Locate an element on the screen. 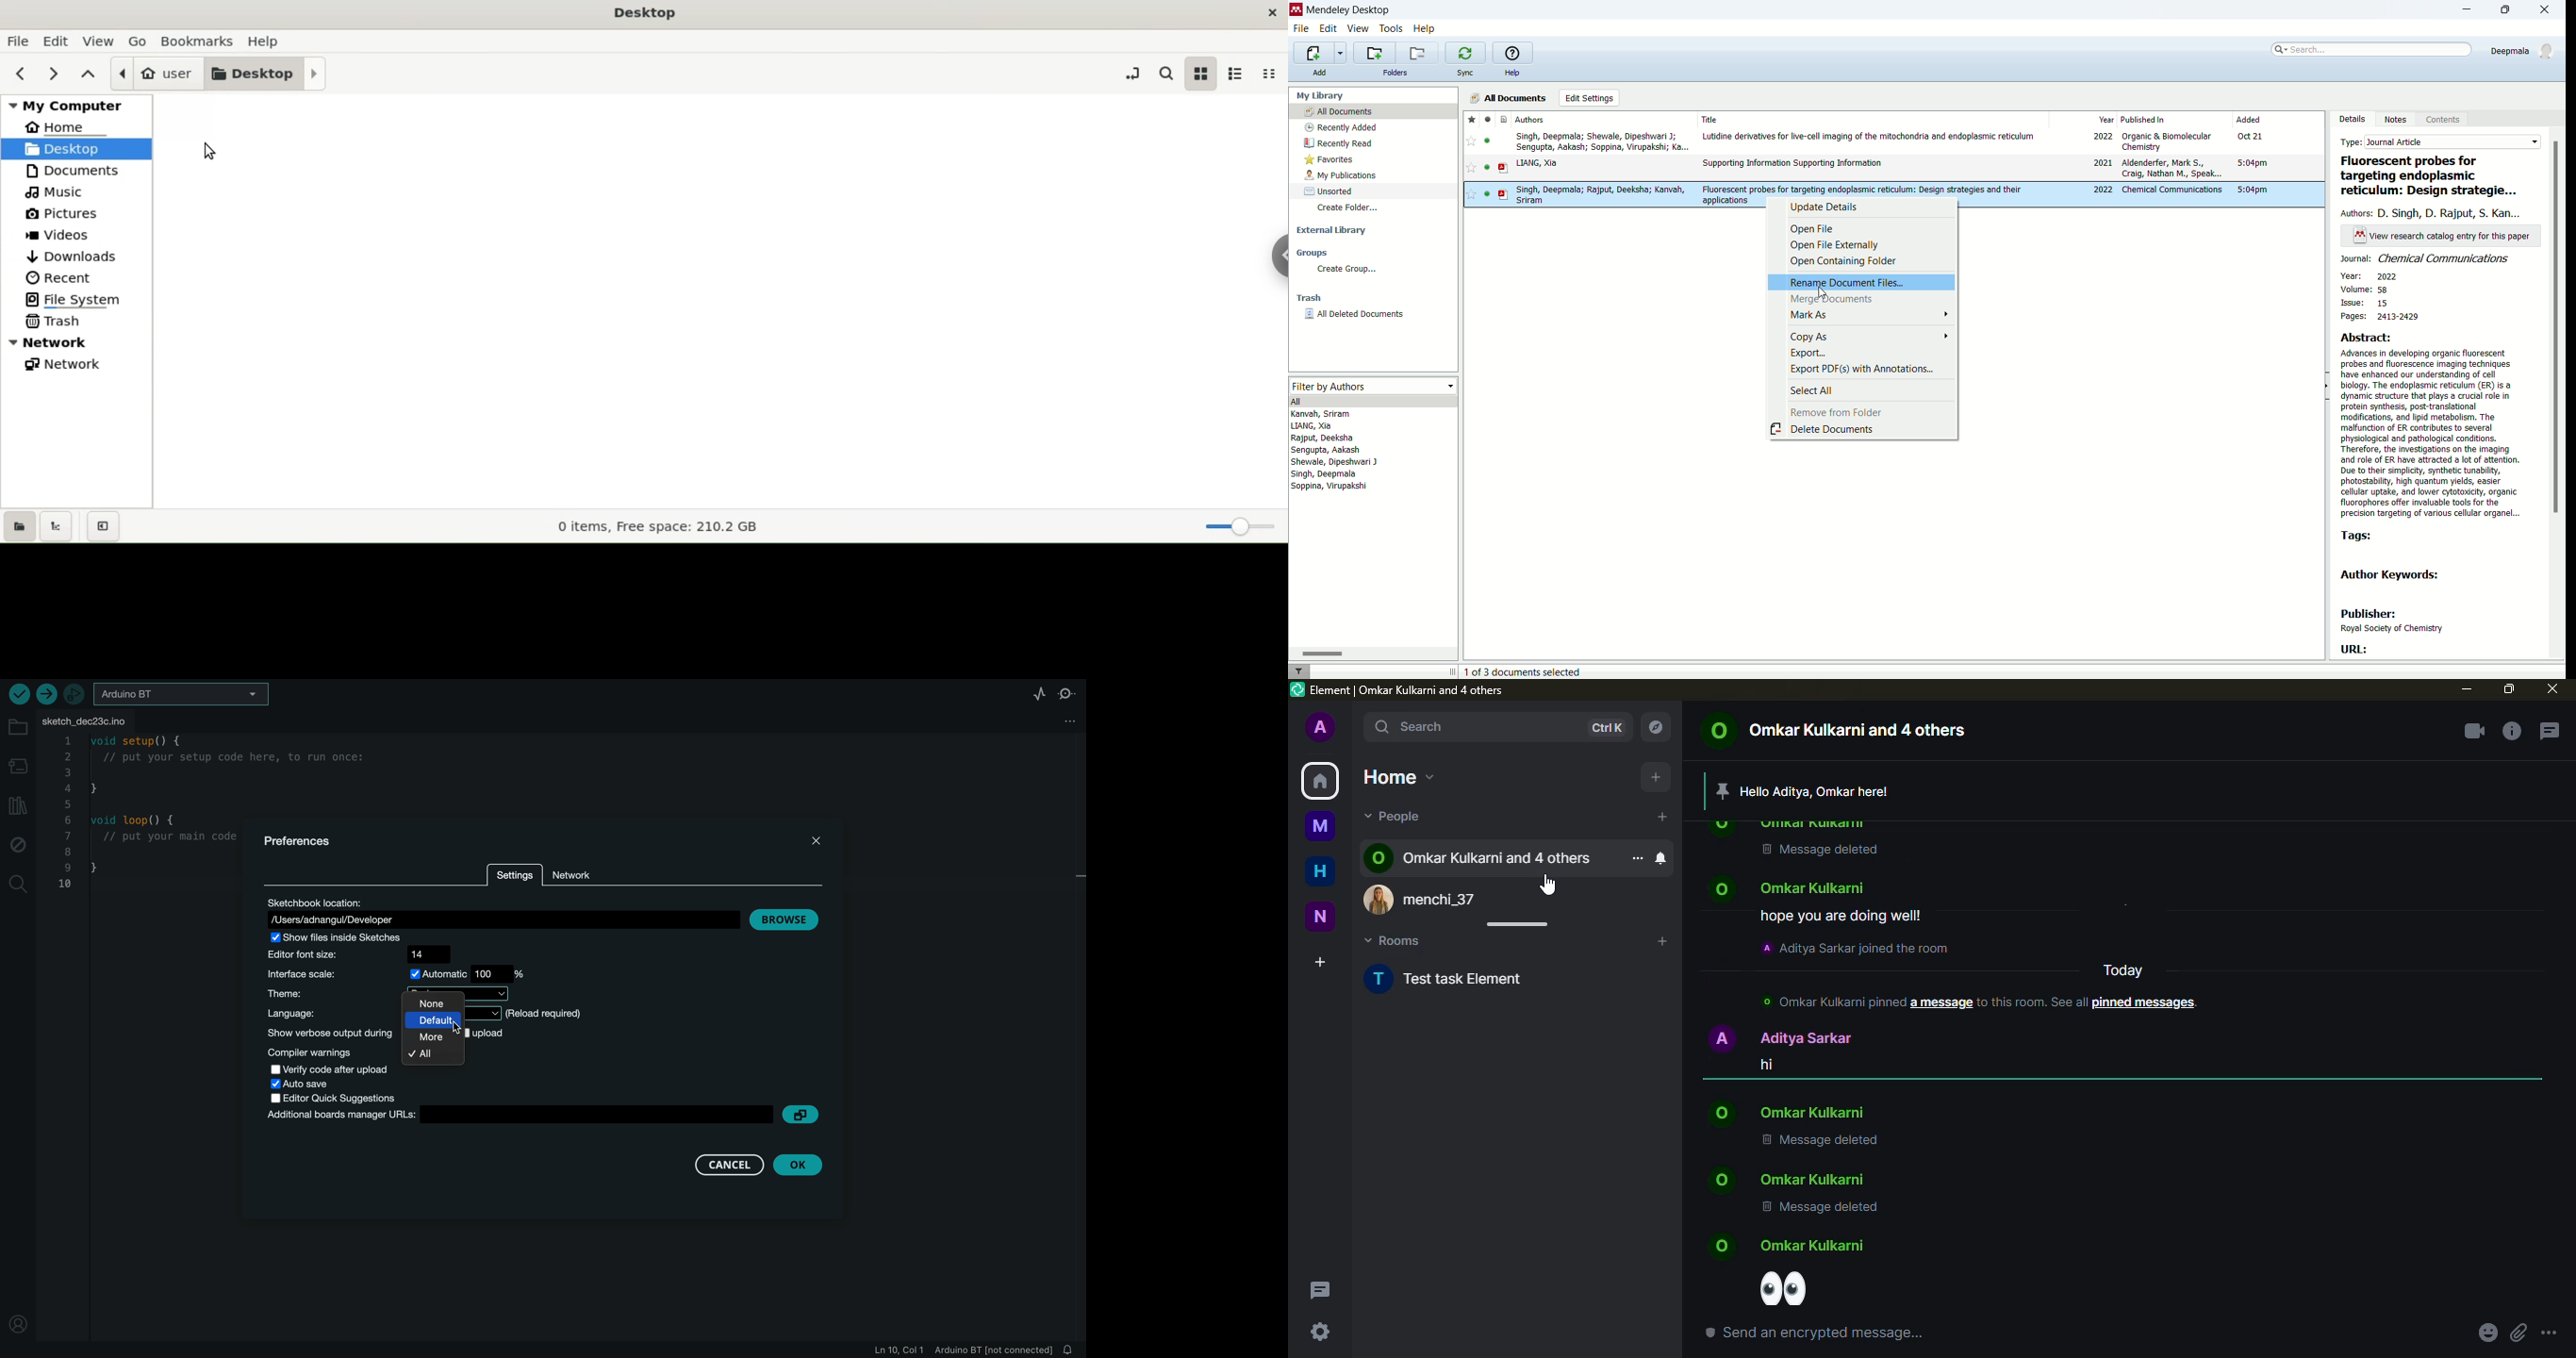 This screenshot has width=2576, height=1372. export PDF(s) with annotations is located at coordinates (1865, 370).